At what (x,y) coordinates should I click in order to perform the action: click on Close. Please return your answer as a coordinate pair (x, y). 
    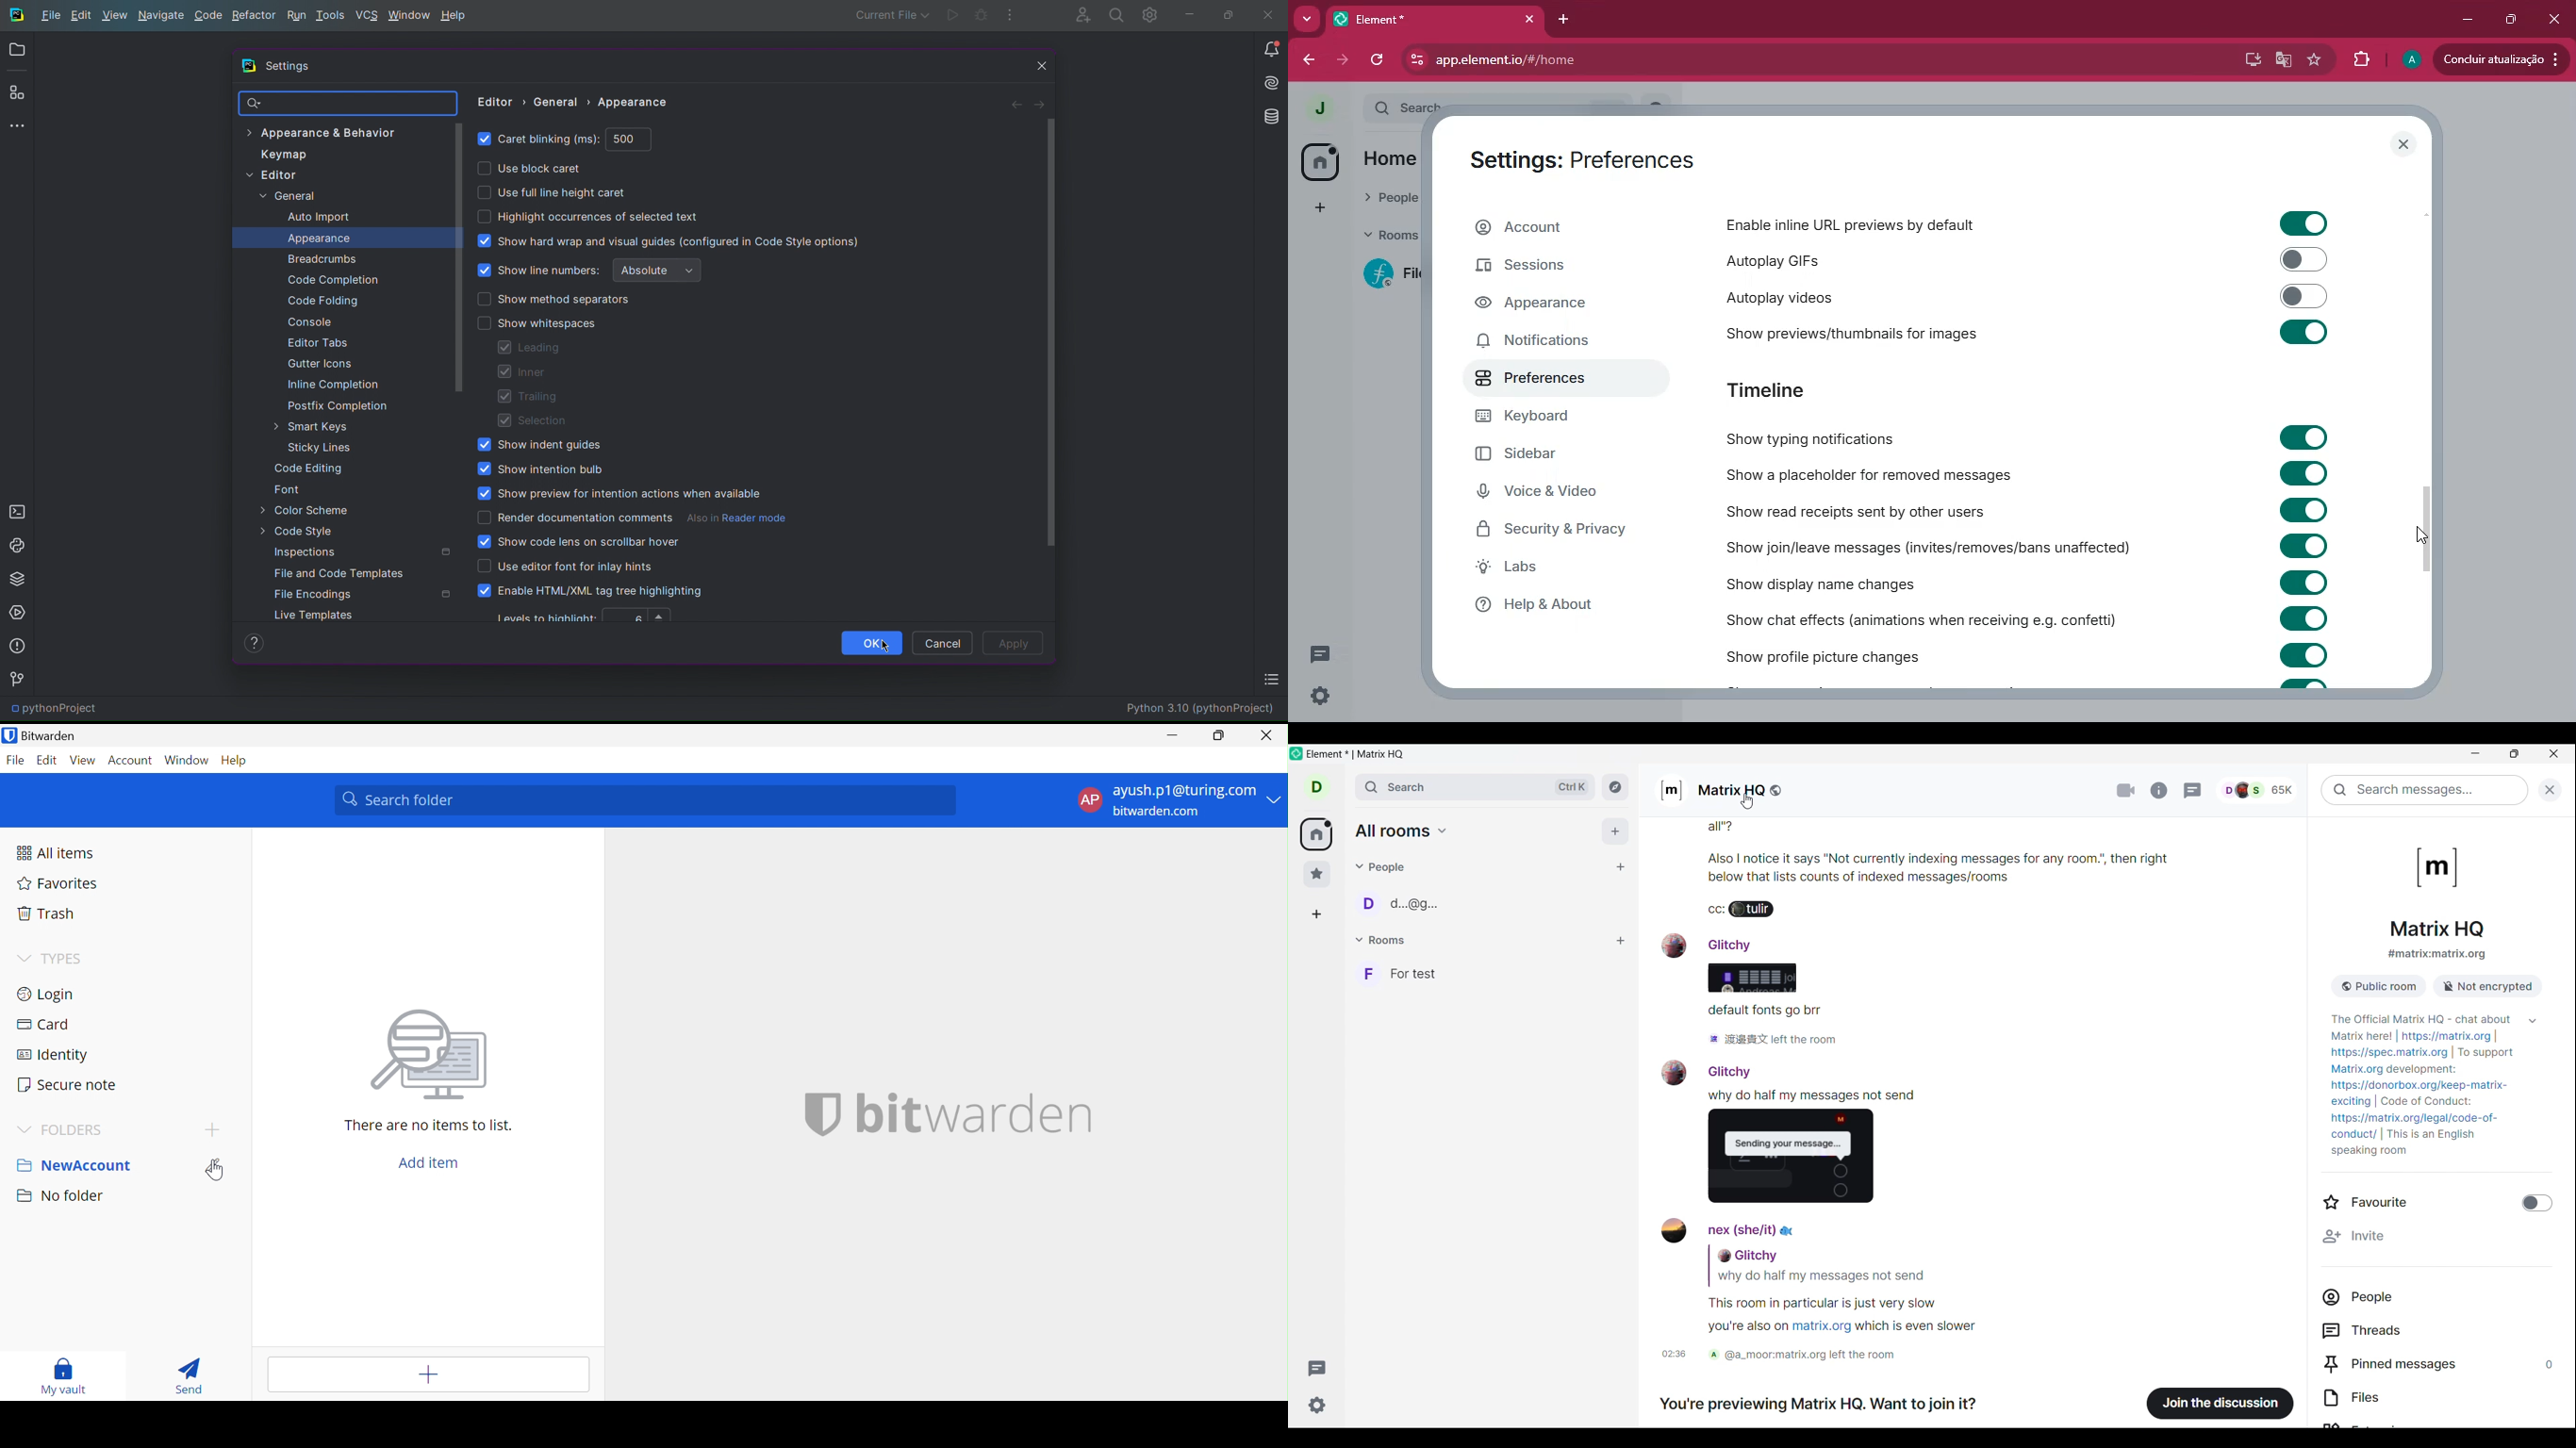
    Looking at the image, I should click on (1038, 66).